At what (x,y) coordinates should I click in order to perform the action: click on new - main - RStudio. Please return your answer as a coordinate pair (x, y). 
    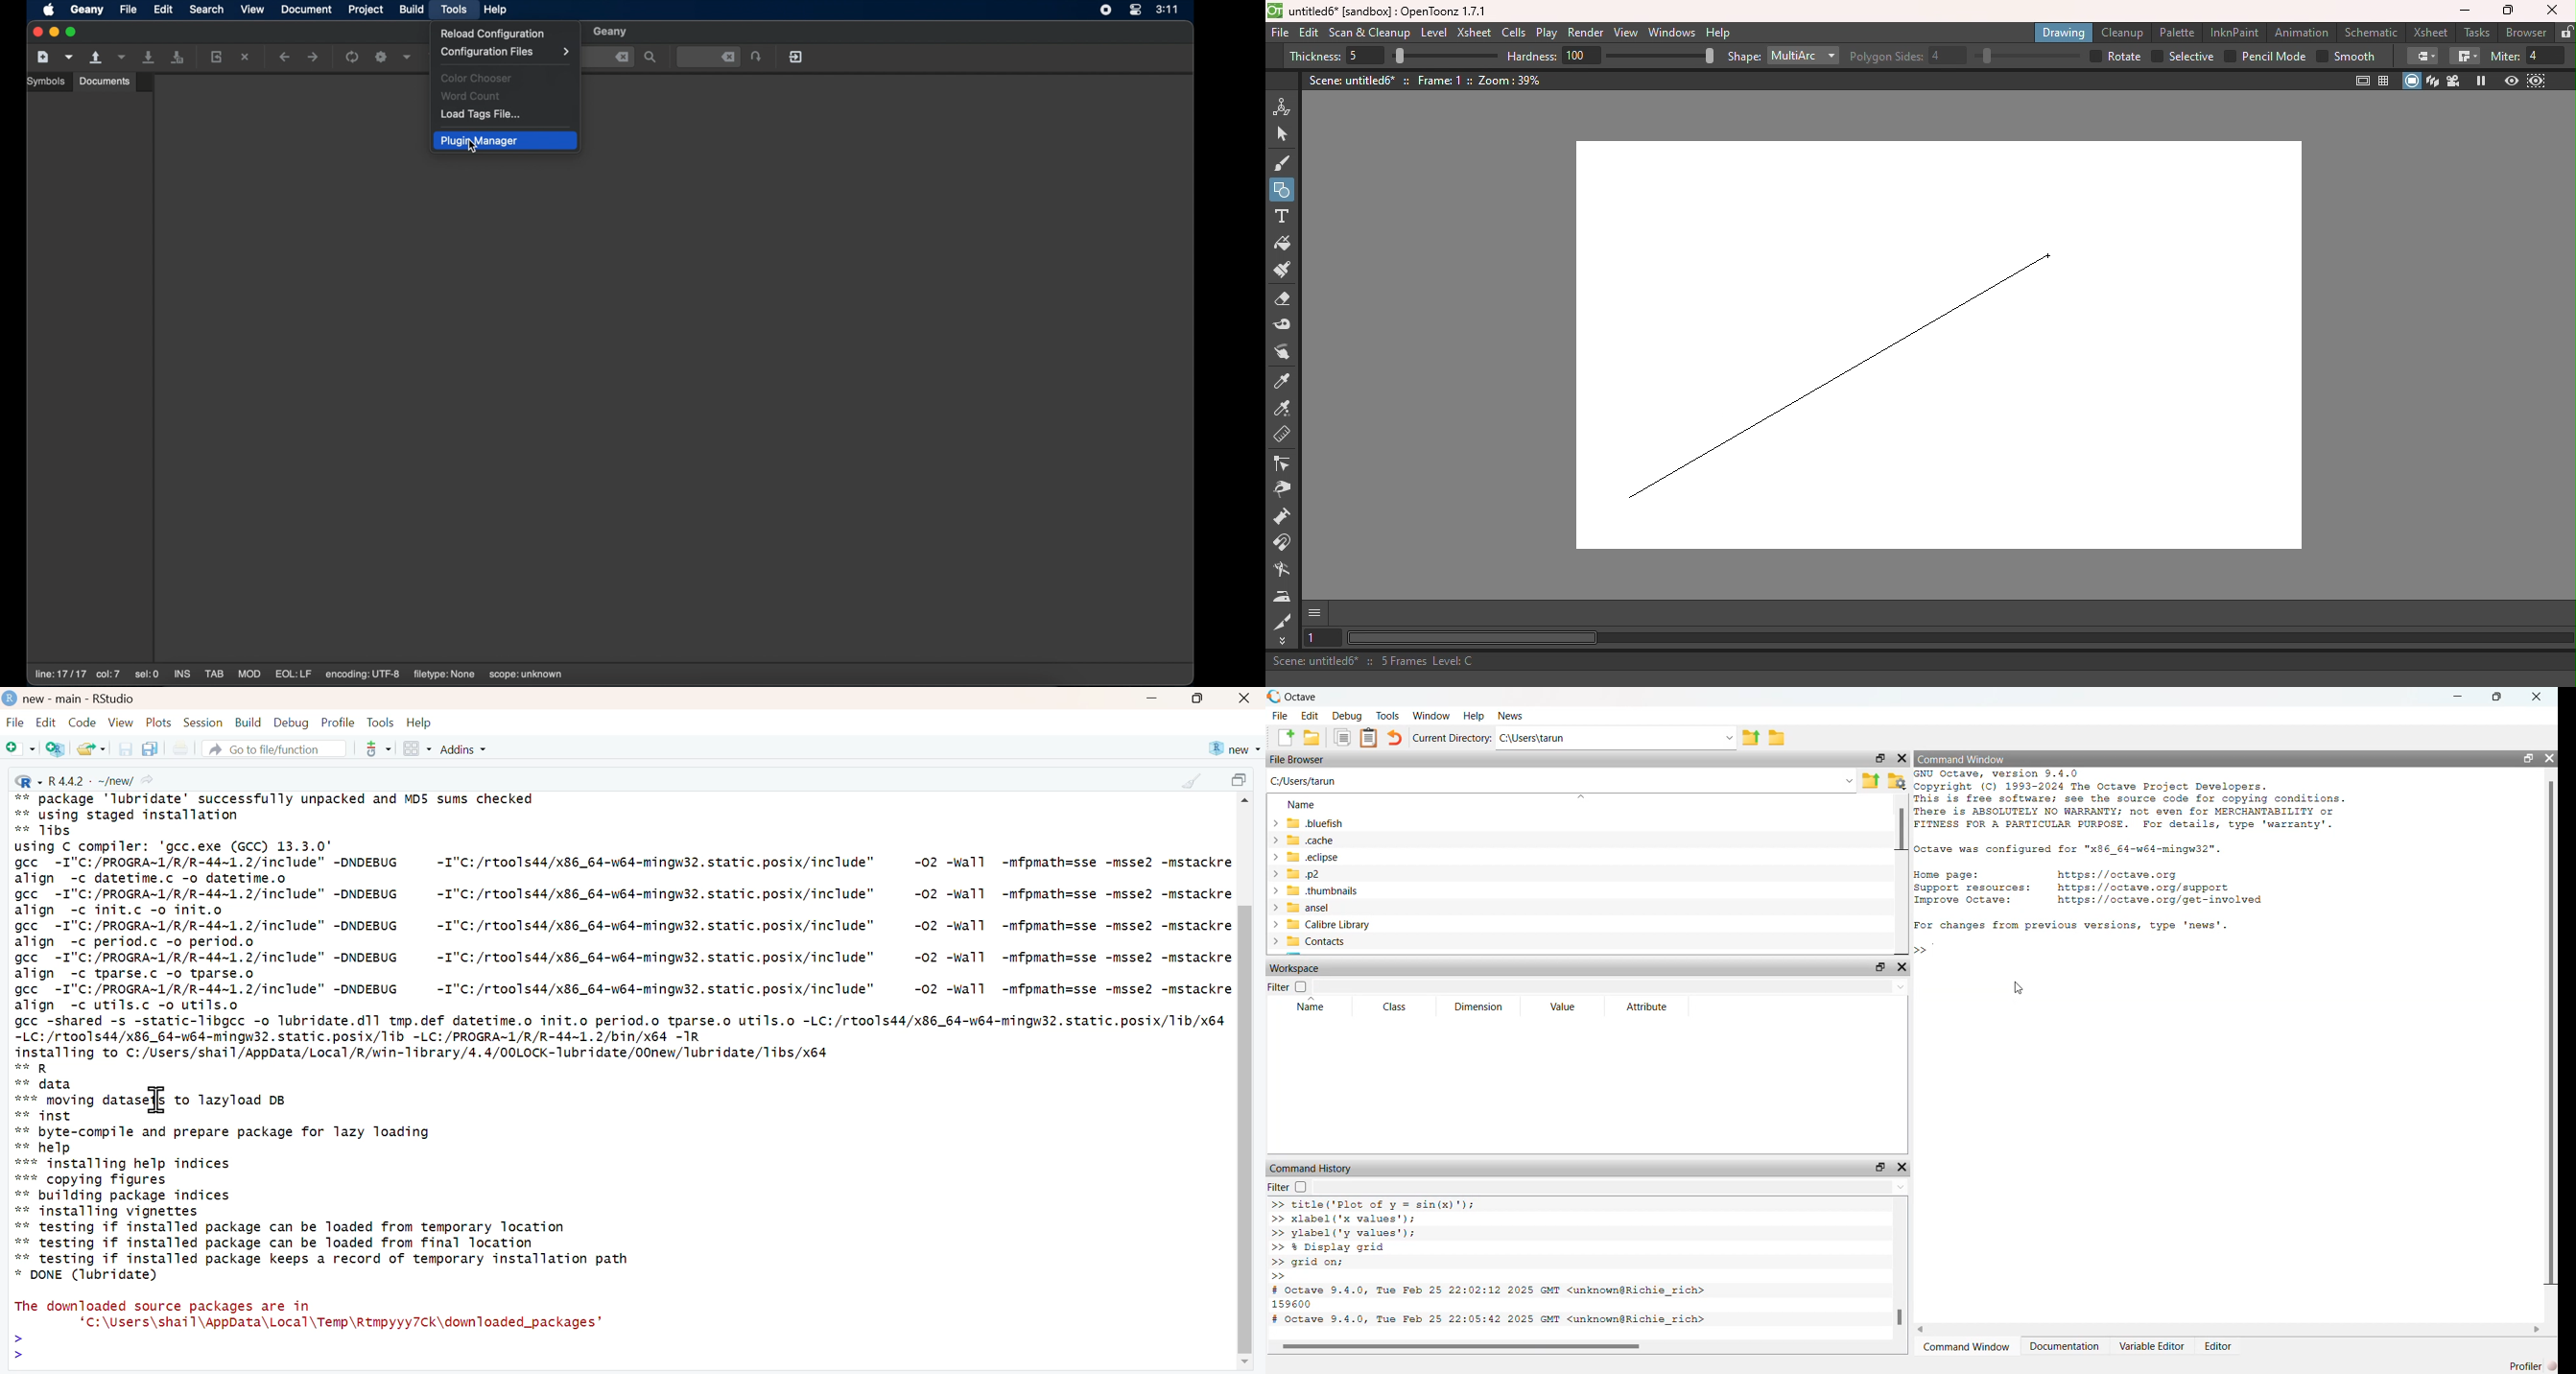
    Looking at the image, I should click on (81, 699).